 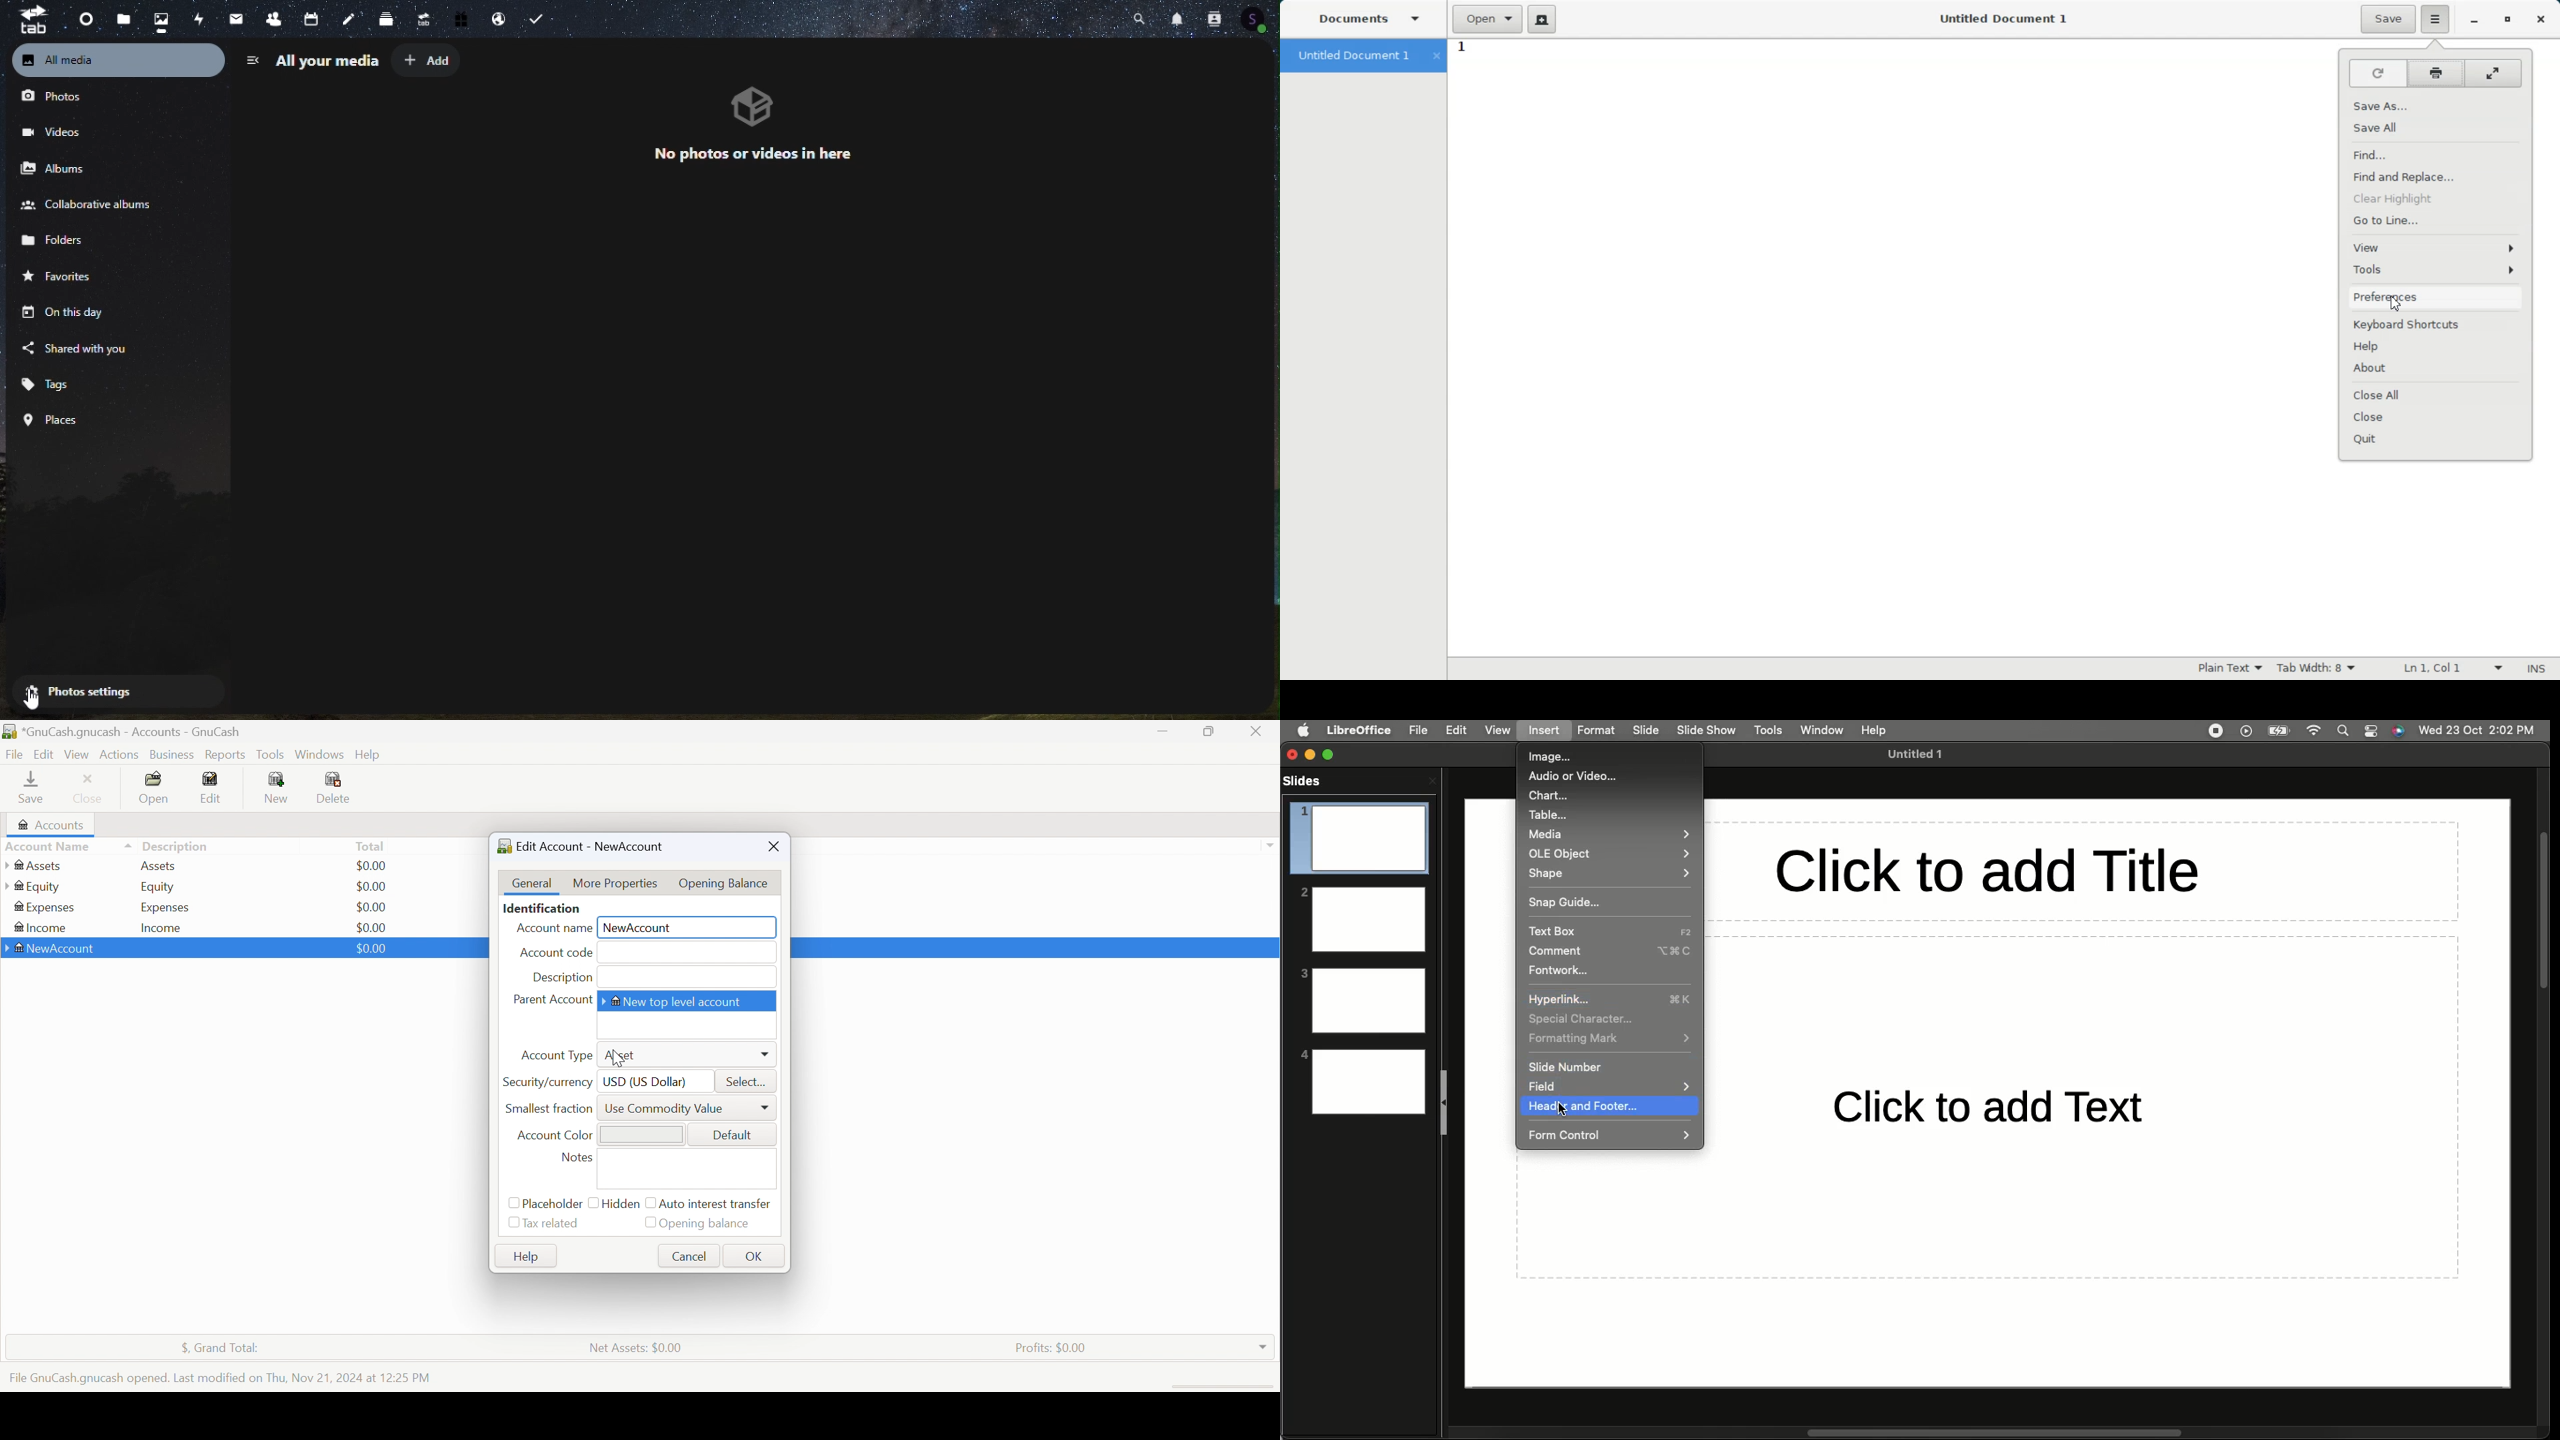 What do you see at coordinates (94, 691) in the screenshot?
I see `Photos settings` at bounding box center [94, 691].